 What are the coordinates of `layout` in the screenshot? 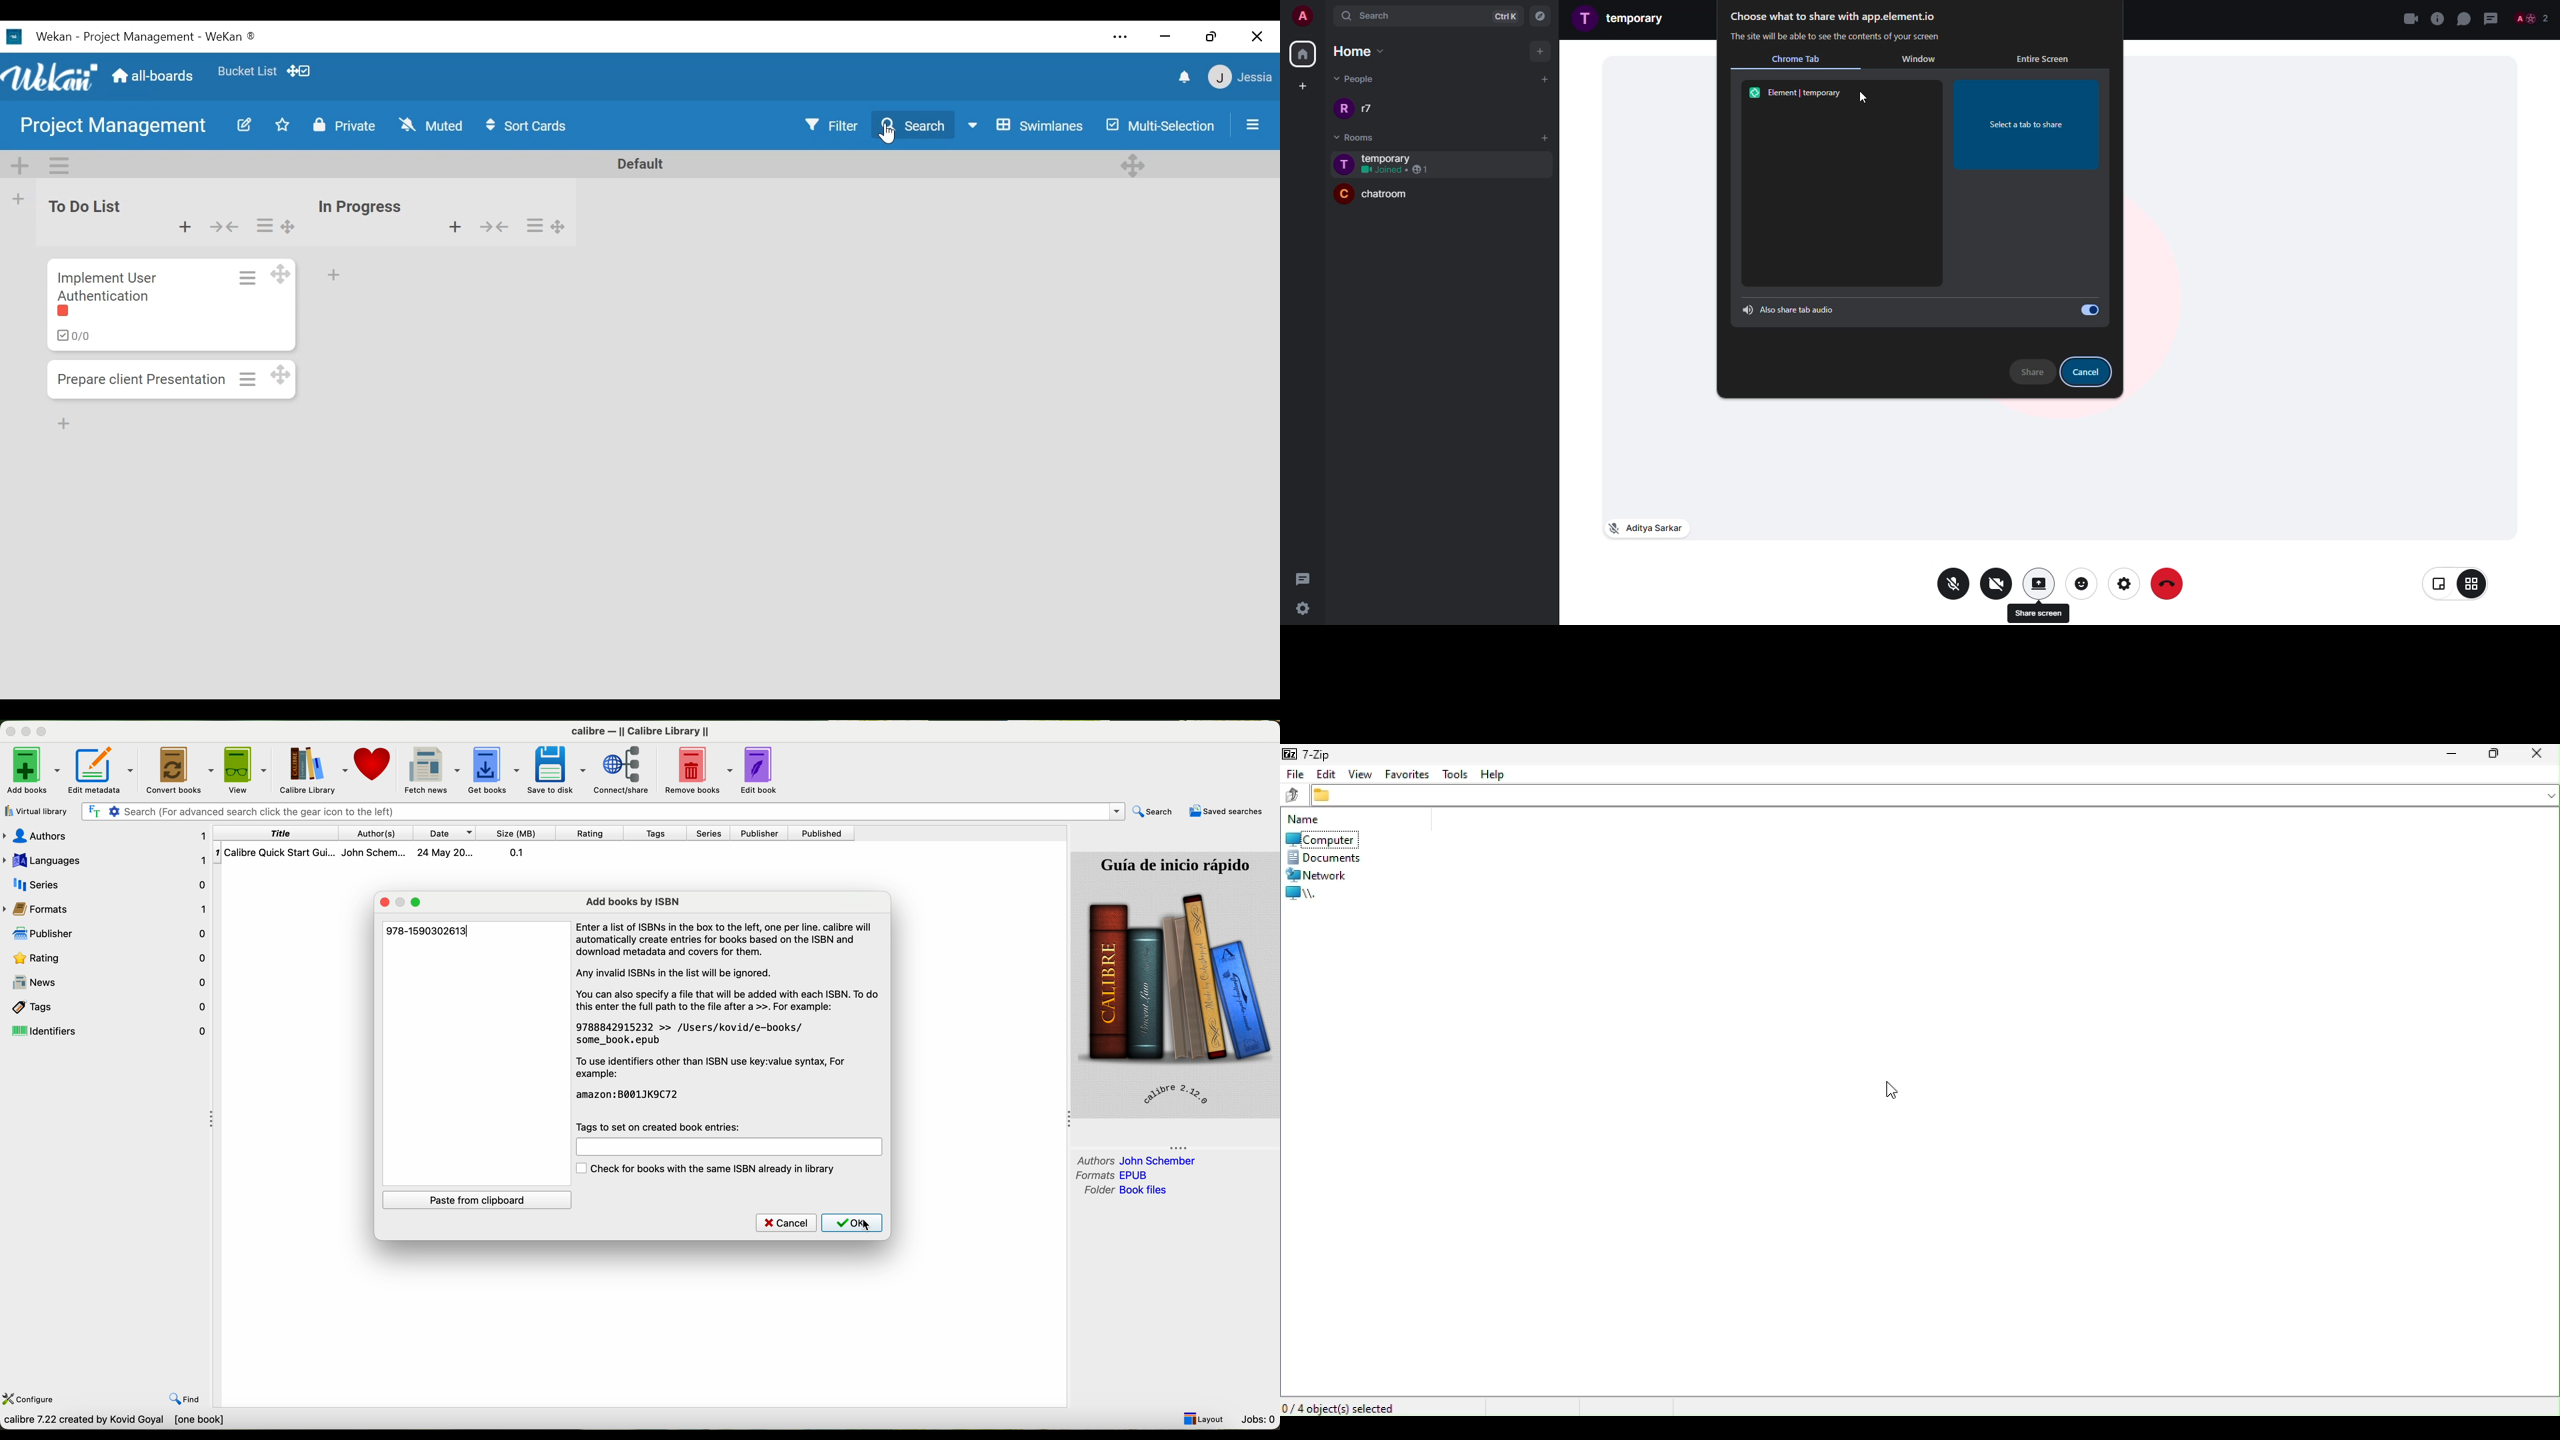 It's located at (1204, 1418).